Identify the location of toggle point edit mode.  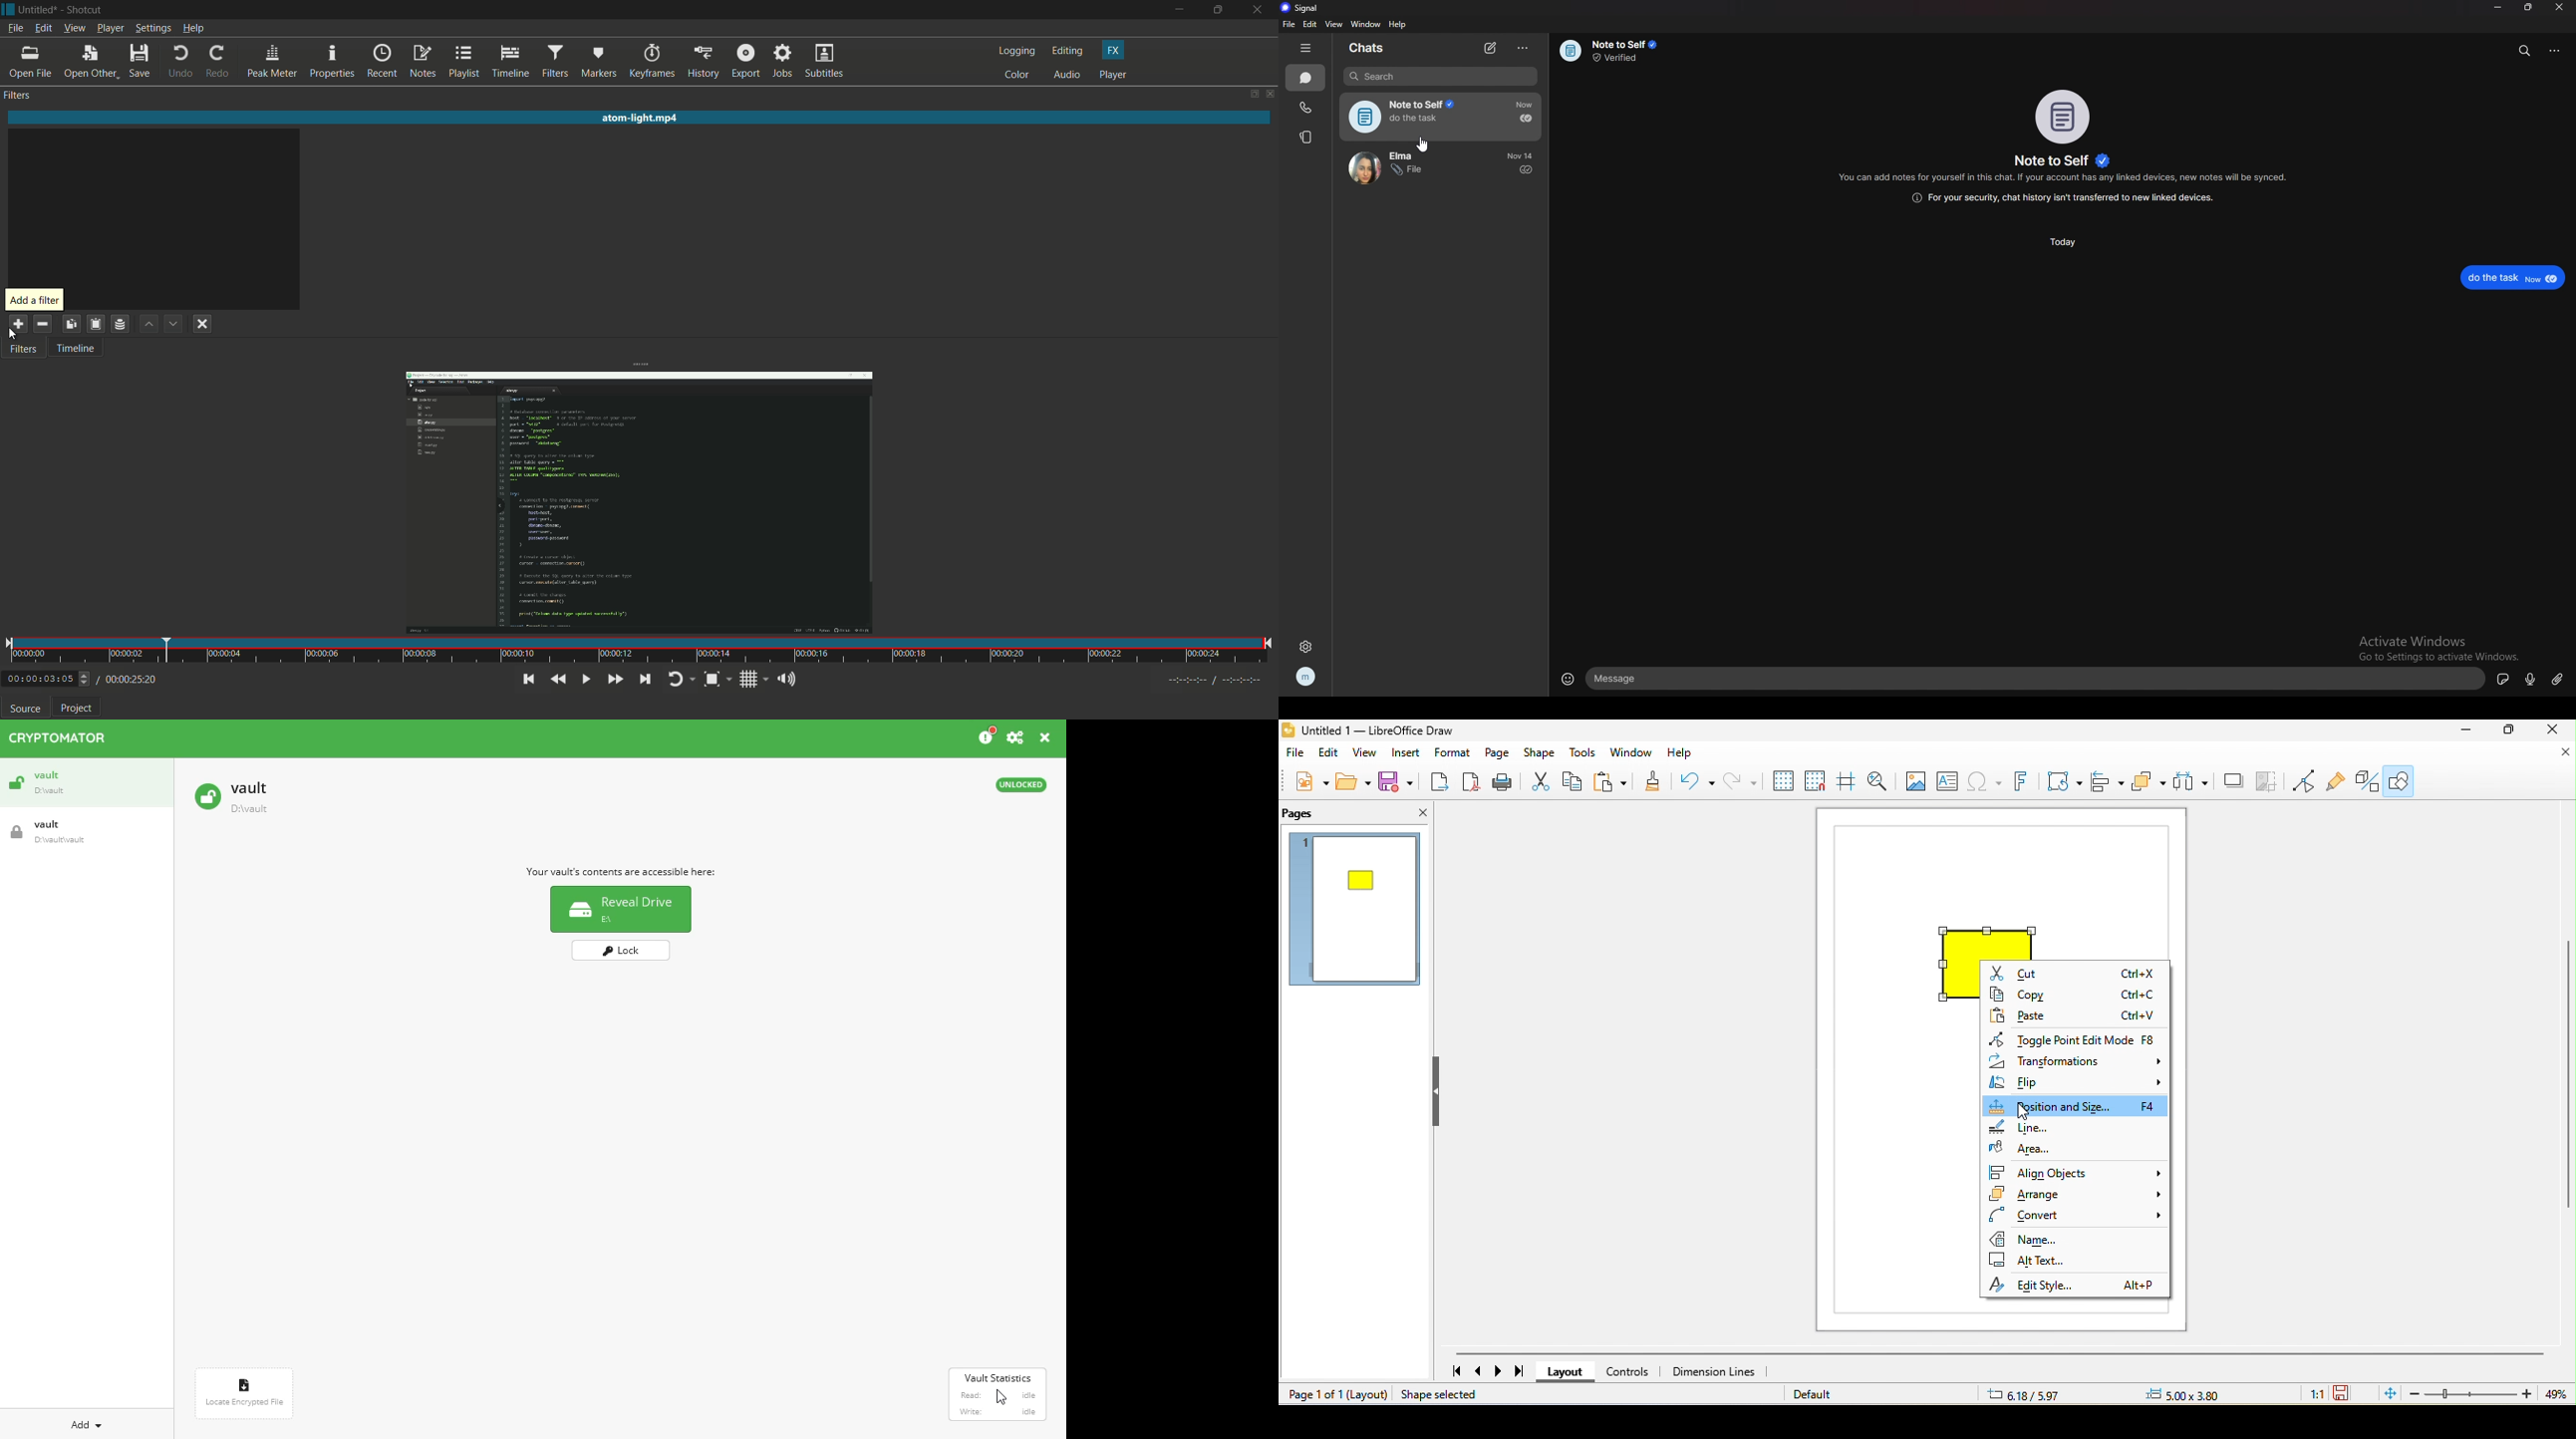
(2075, 1039).